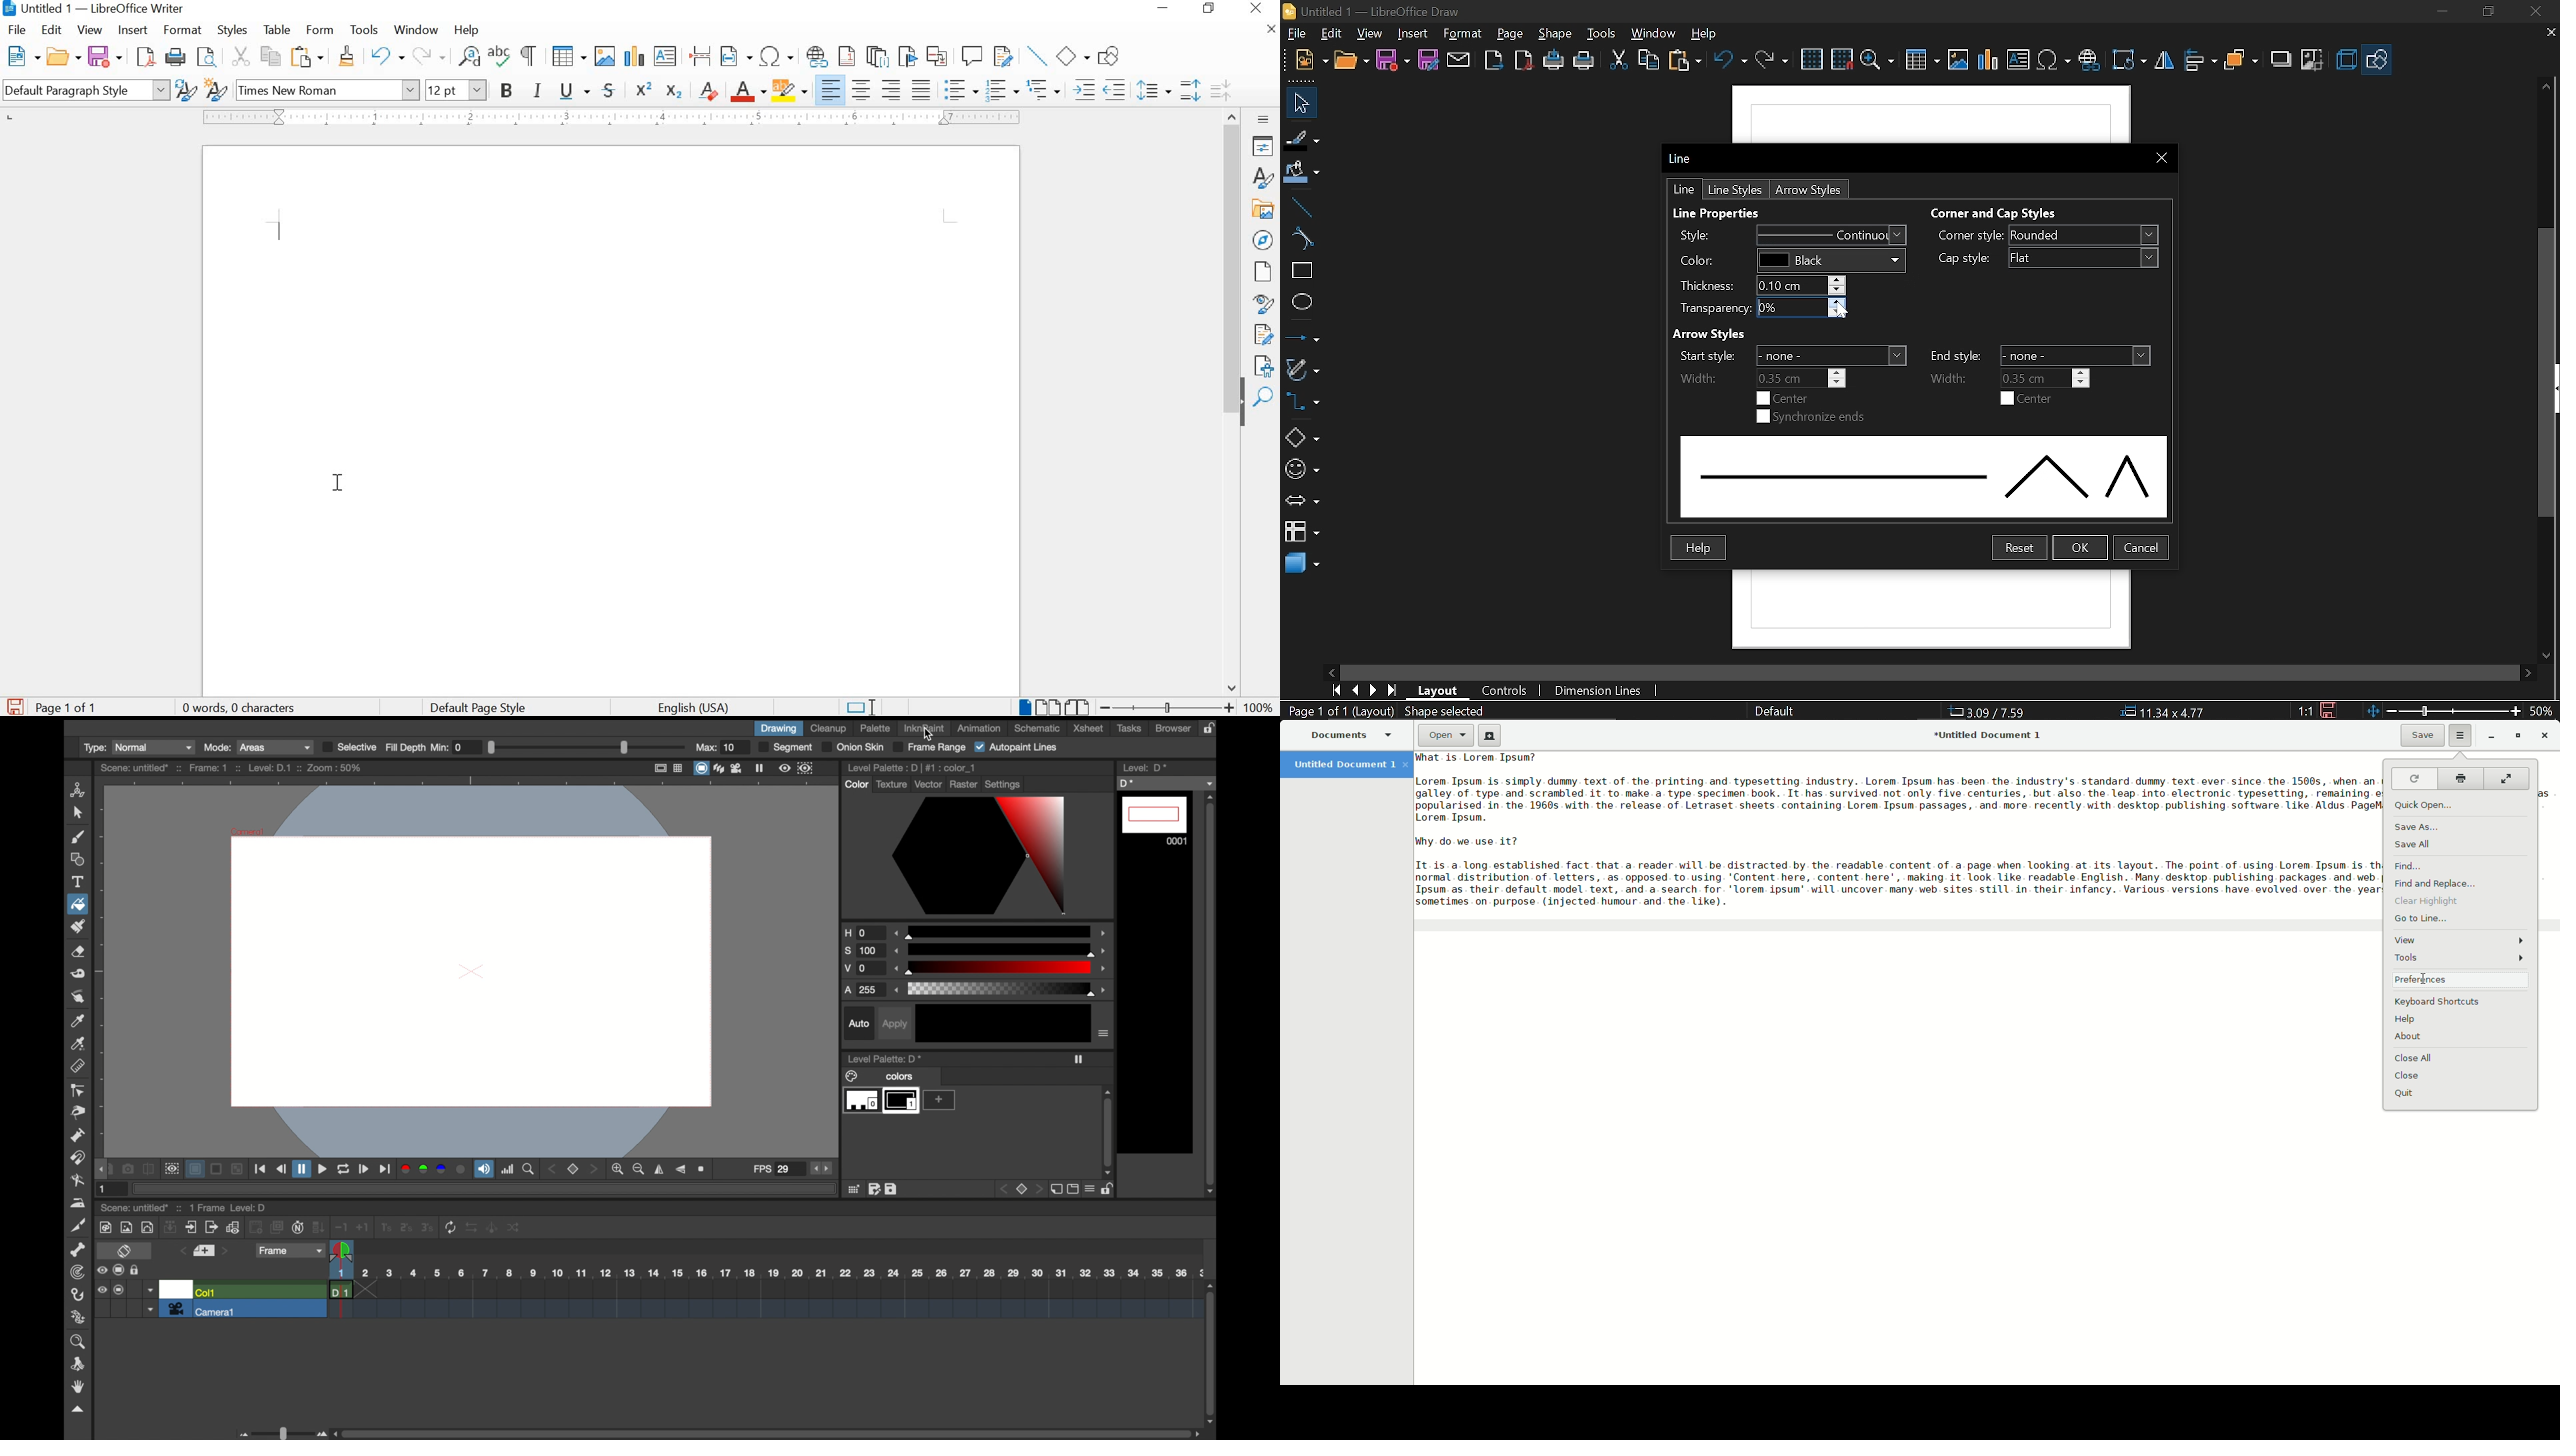  Describe the element at coordinates (701, 706) in the screenshot. I see `TEXT LANGUAGE` at that location.